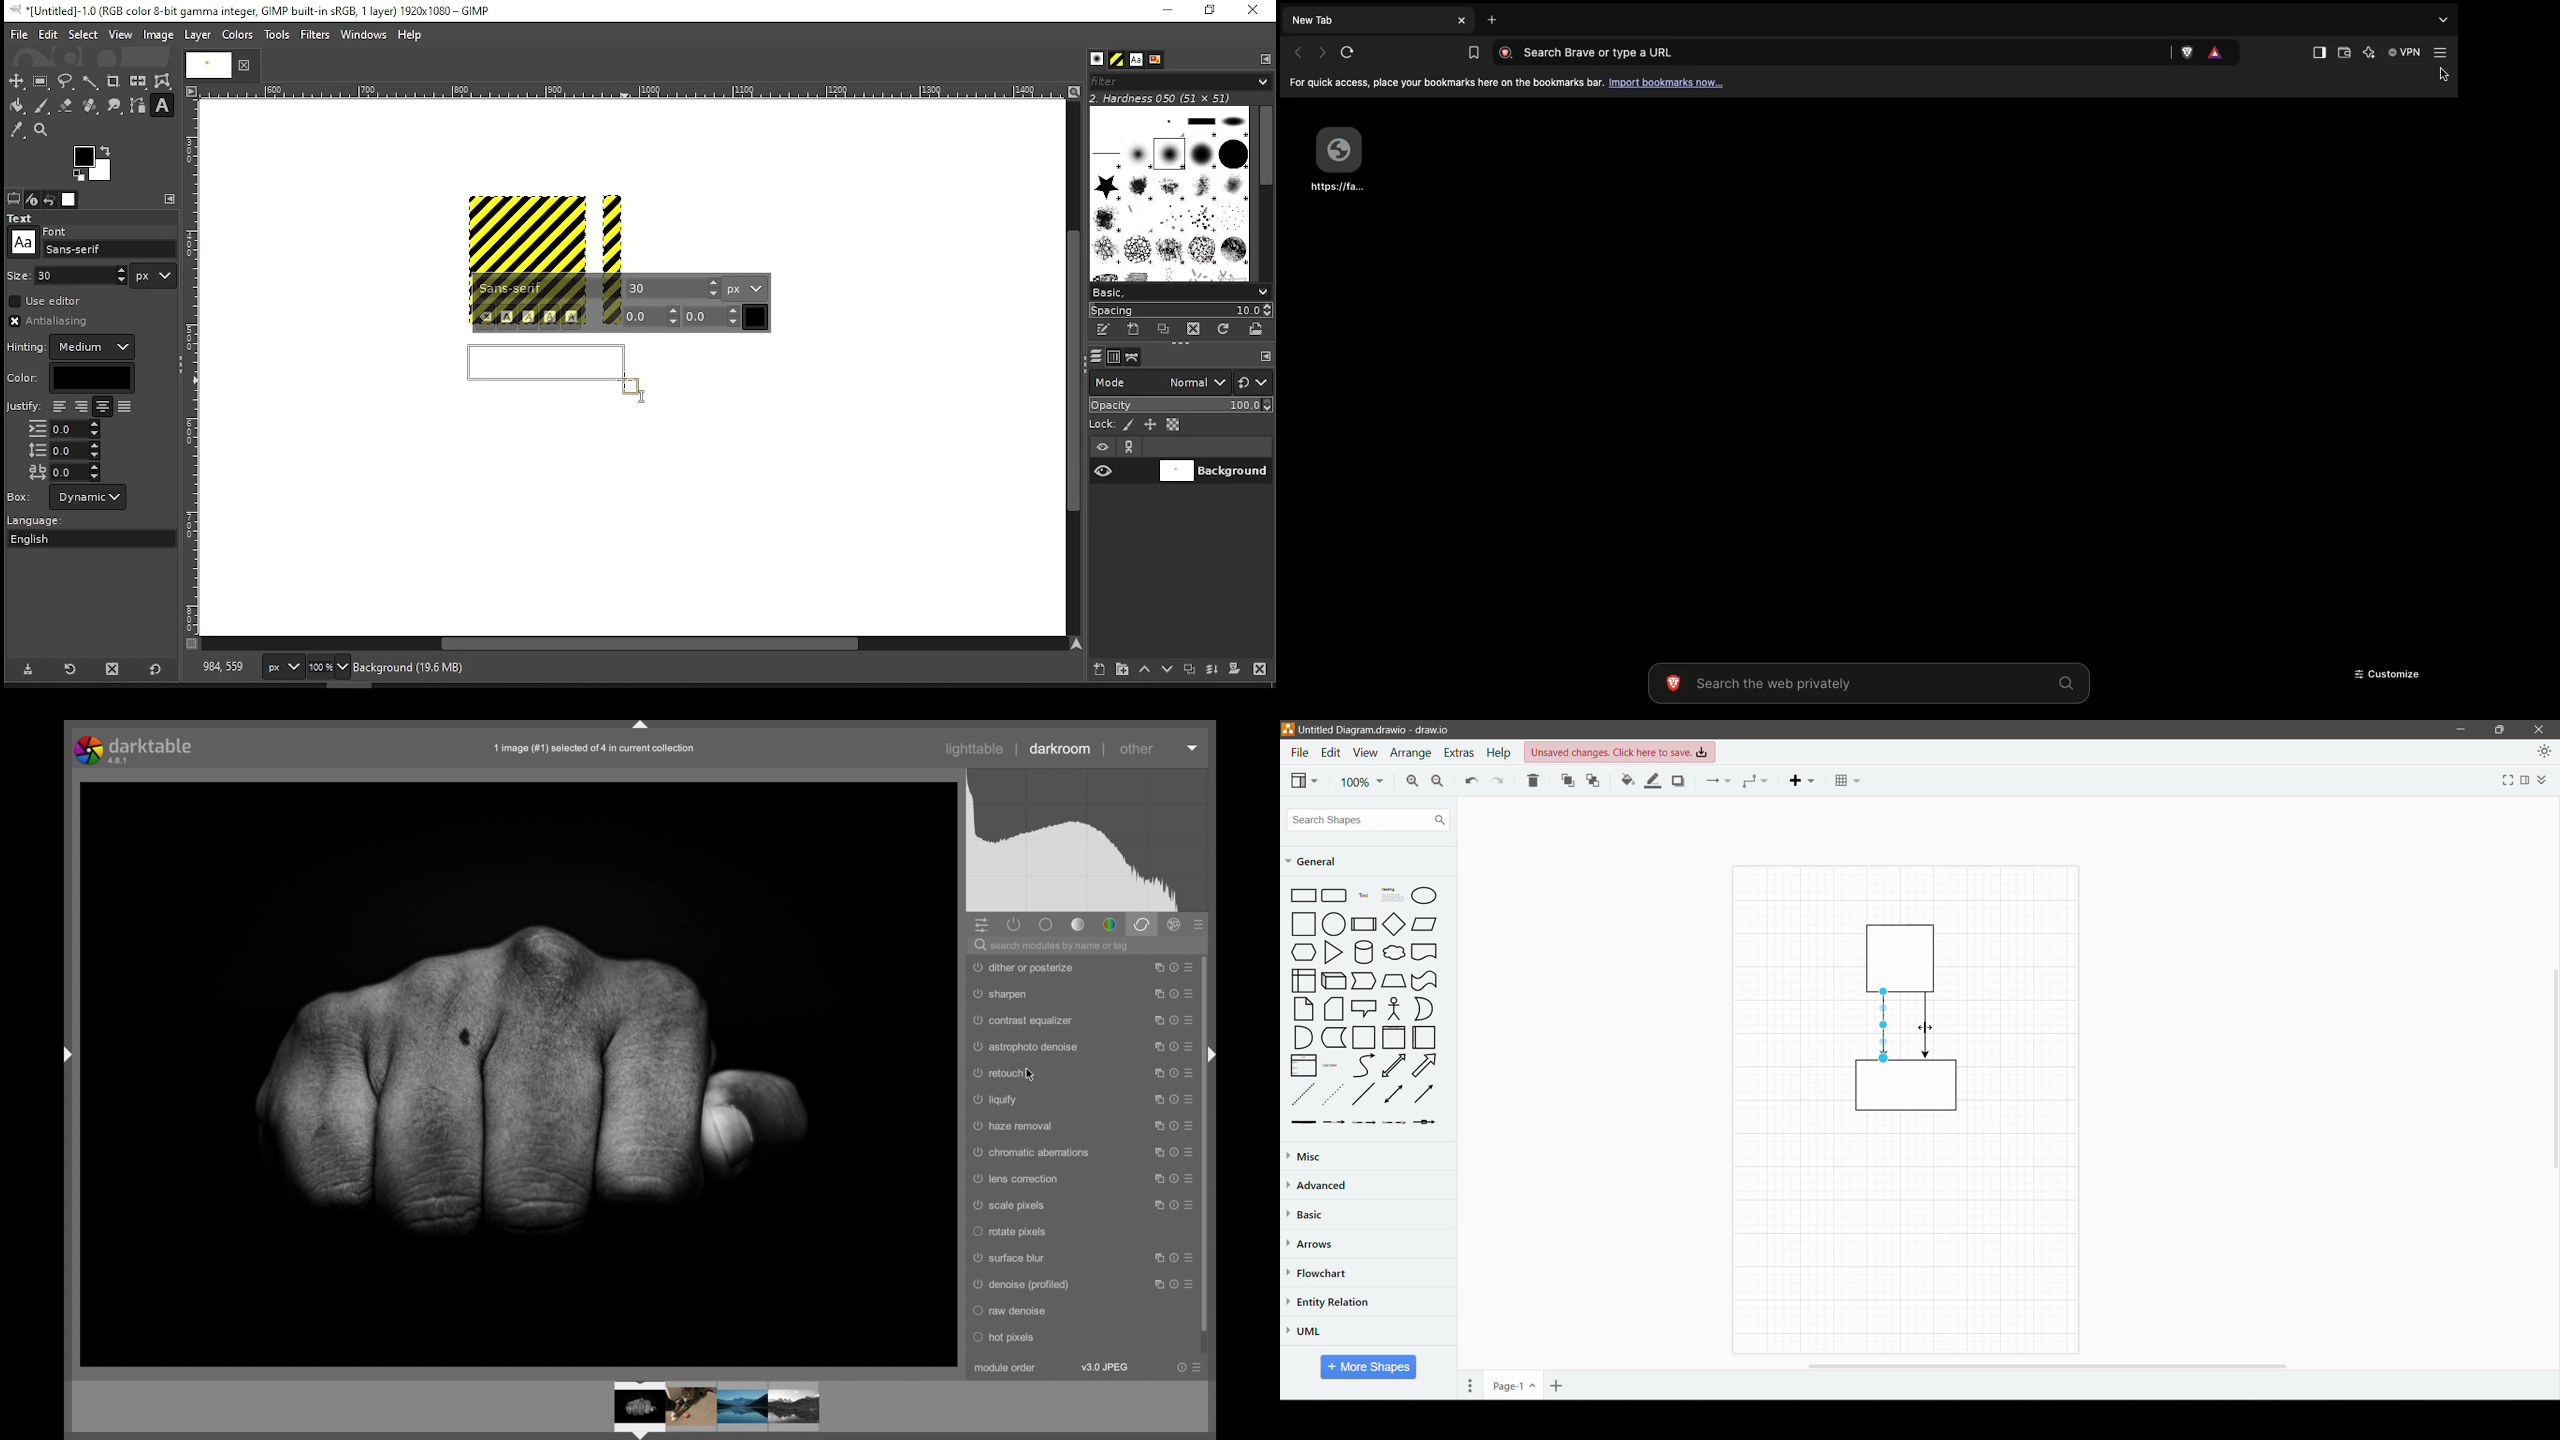  Describe the element at coordinates (1302, 980) in the screenshot. I see `Internal Storage` at that location.